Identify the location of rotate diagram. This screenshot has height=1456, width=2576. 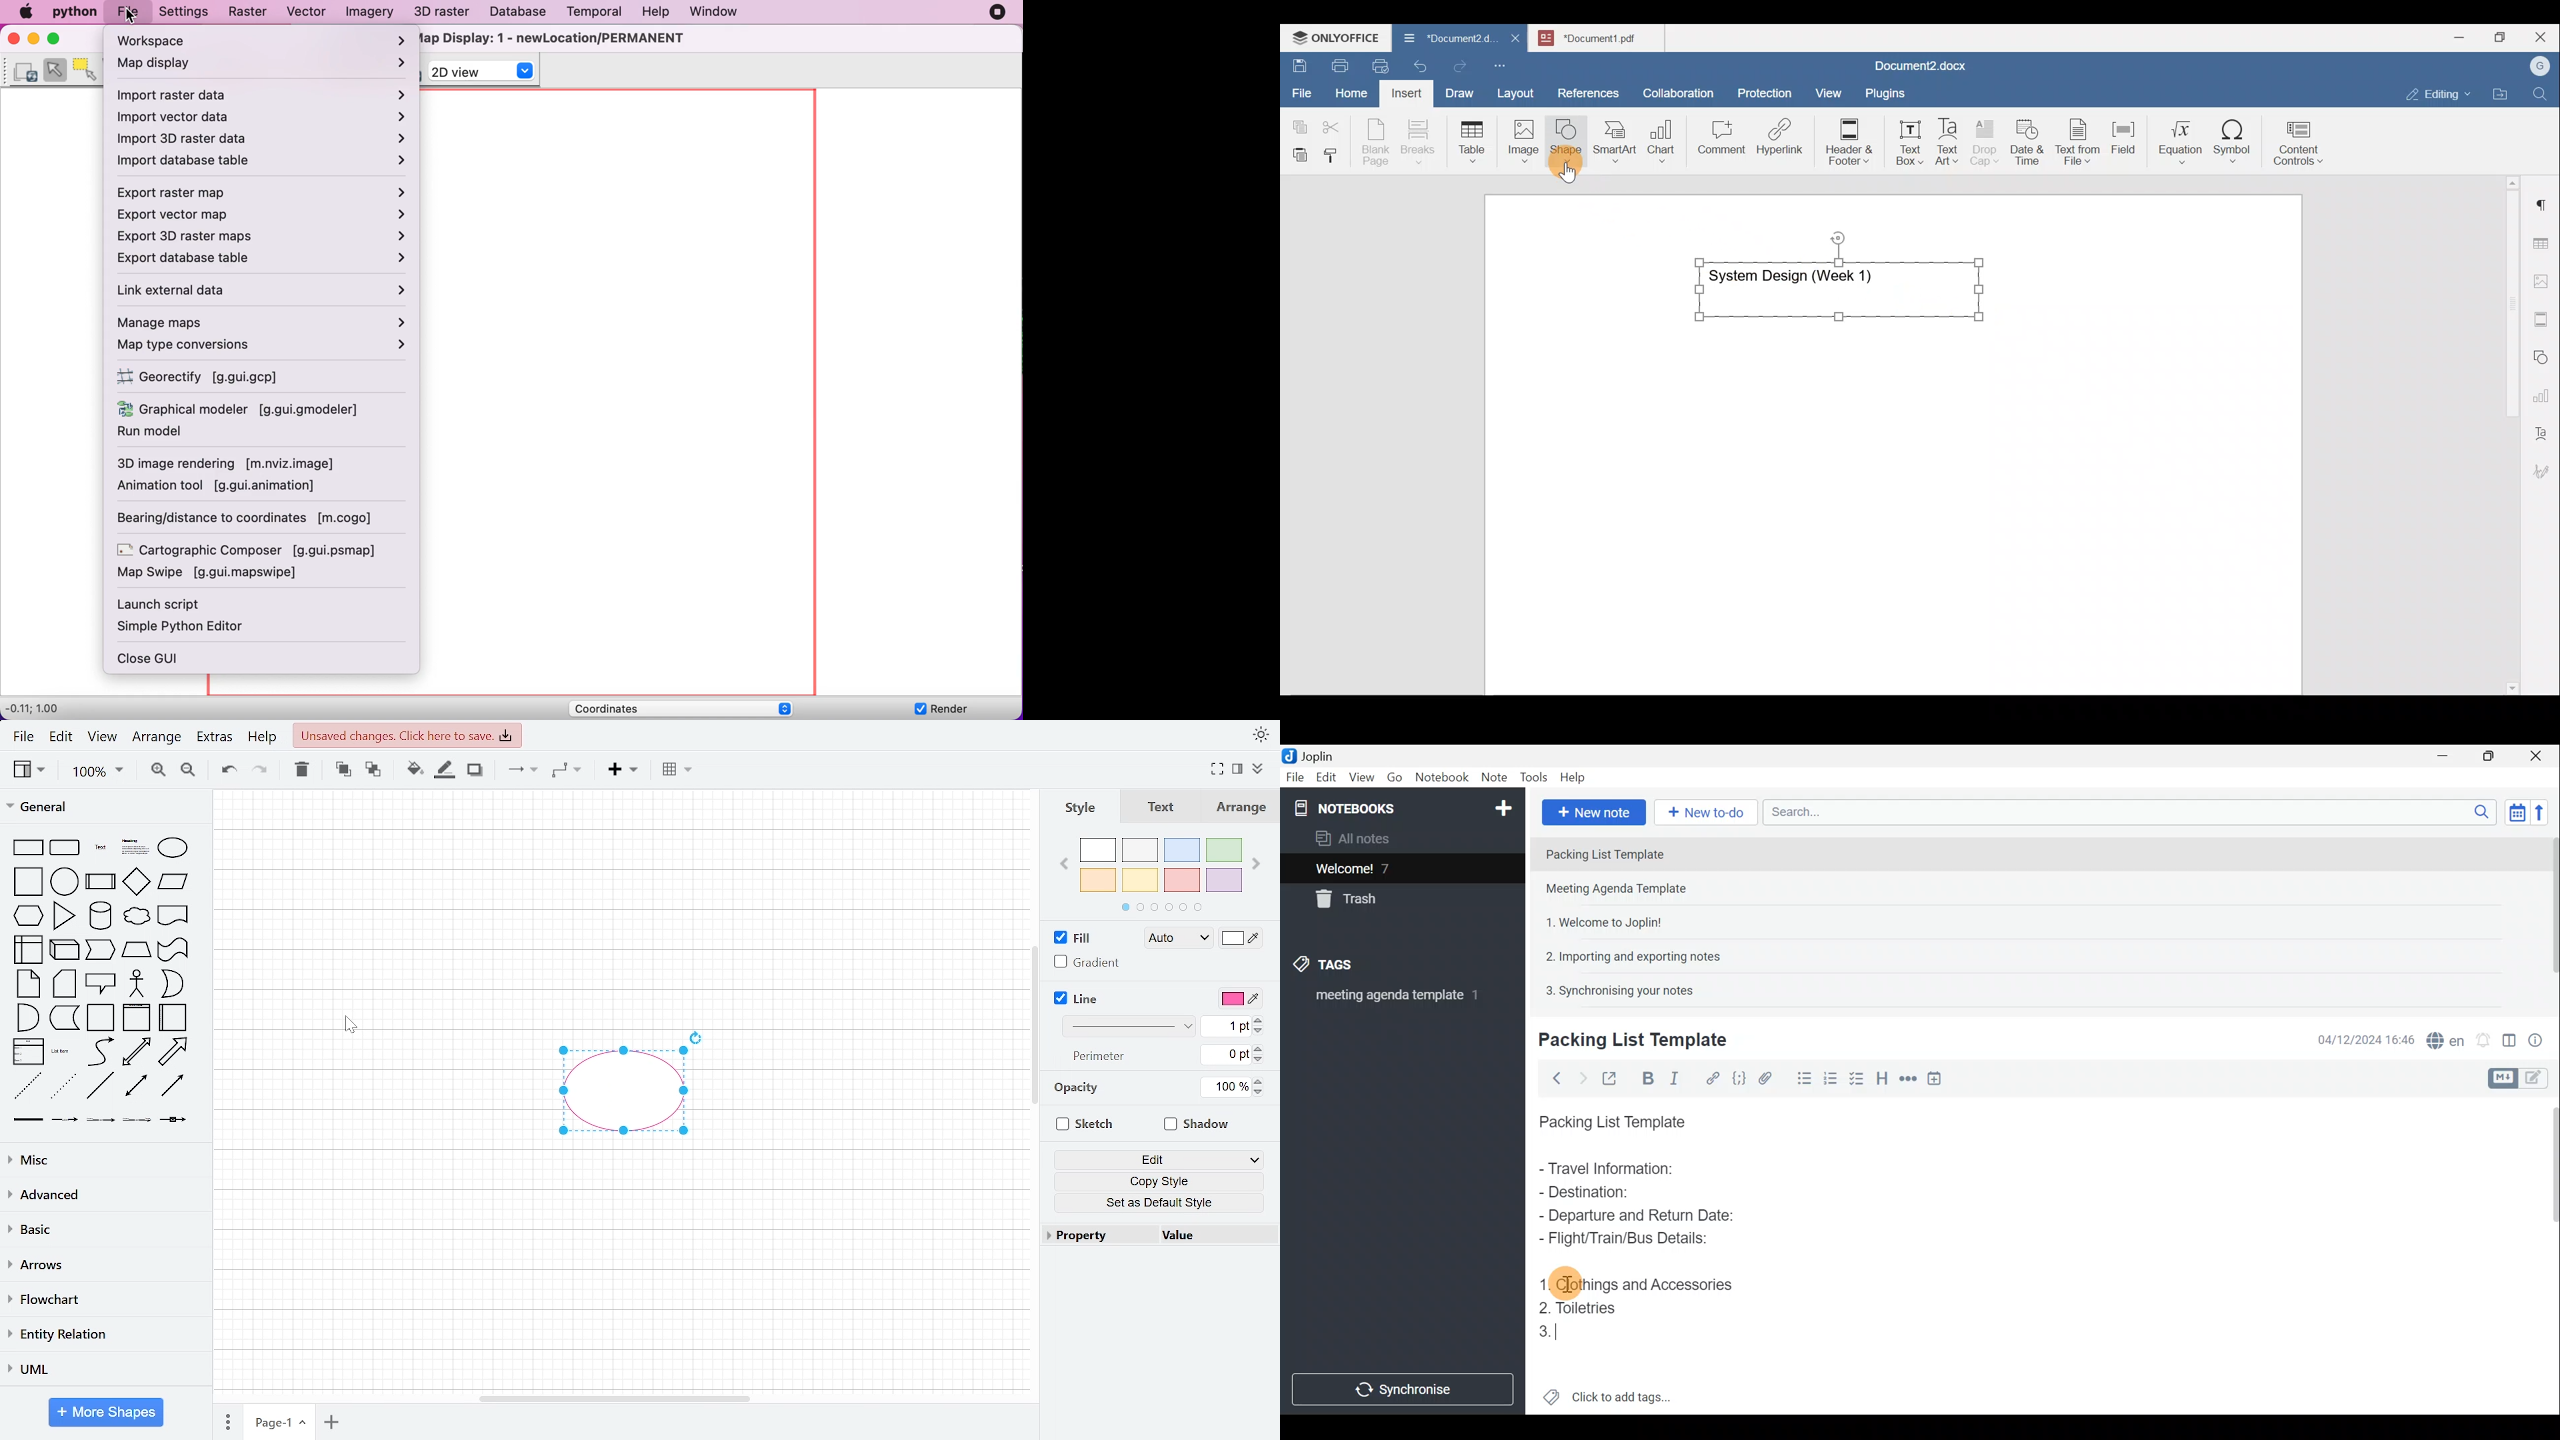
(698, 1038).